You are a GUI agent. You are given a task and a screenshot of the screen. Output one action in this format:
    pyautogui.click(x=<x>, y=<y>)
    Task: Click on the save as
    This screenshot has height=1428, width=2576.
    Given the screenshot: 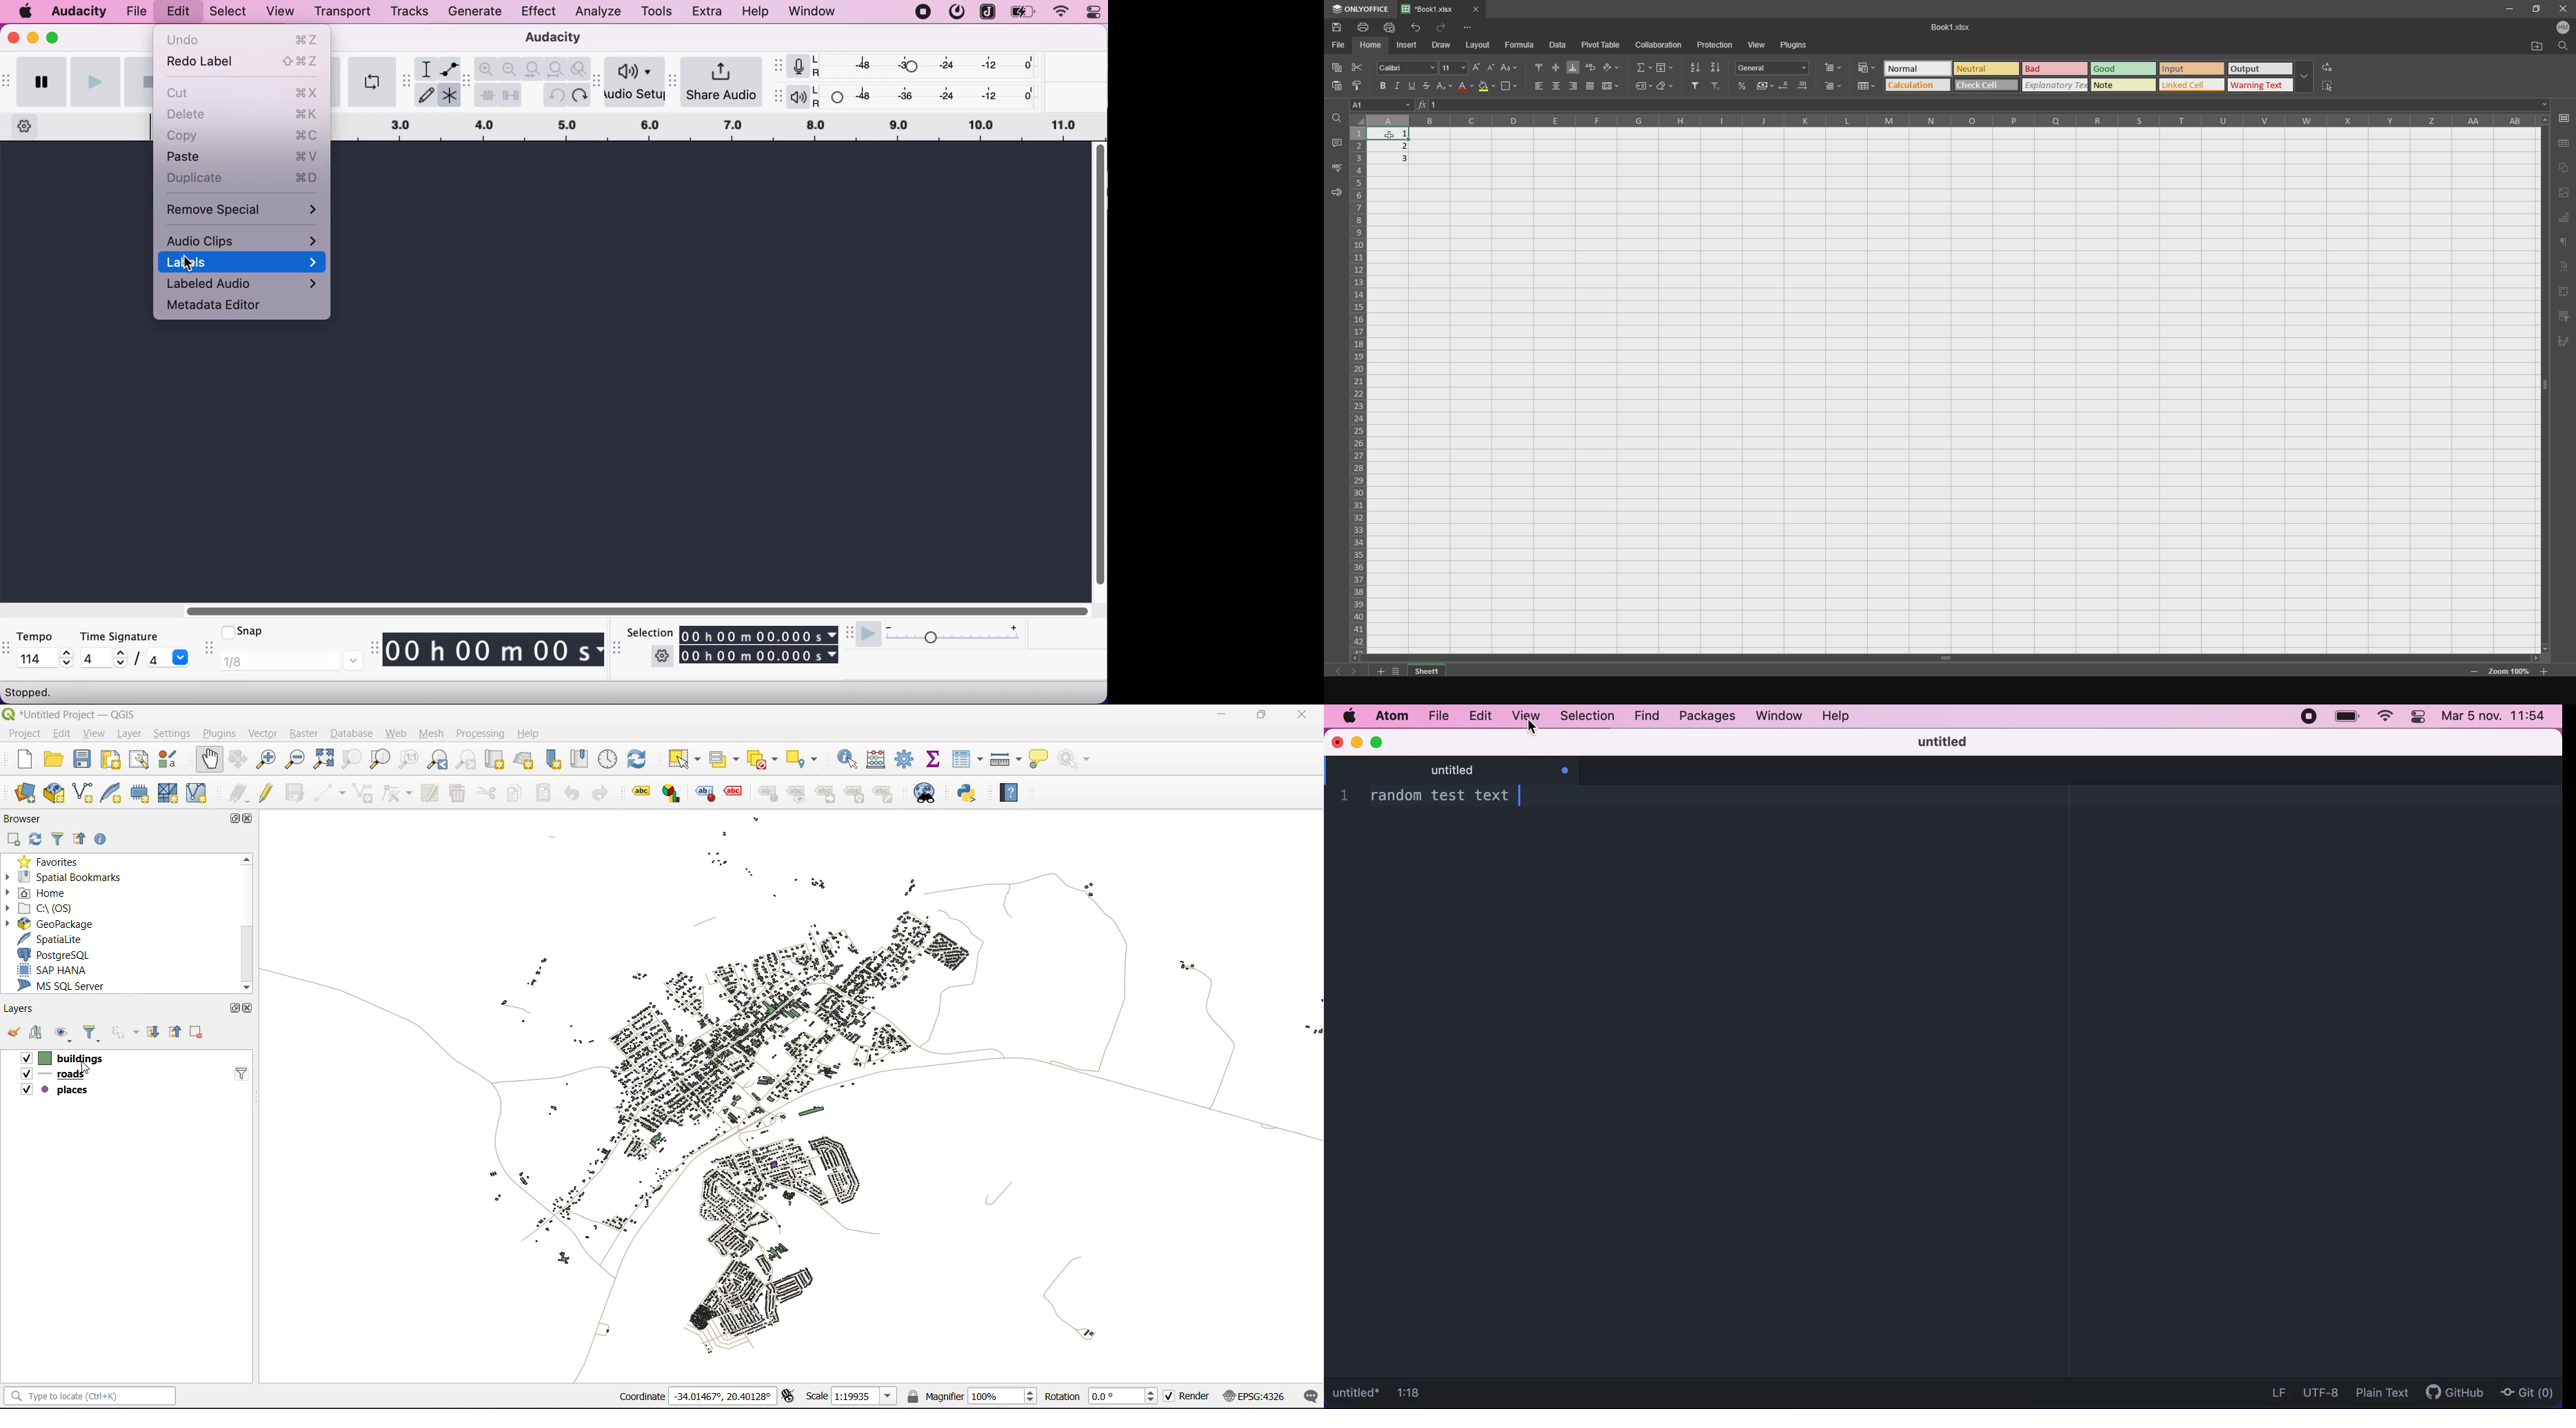 What is the action you would take?
    pyautogui.click(x=2566, y=142)
    